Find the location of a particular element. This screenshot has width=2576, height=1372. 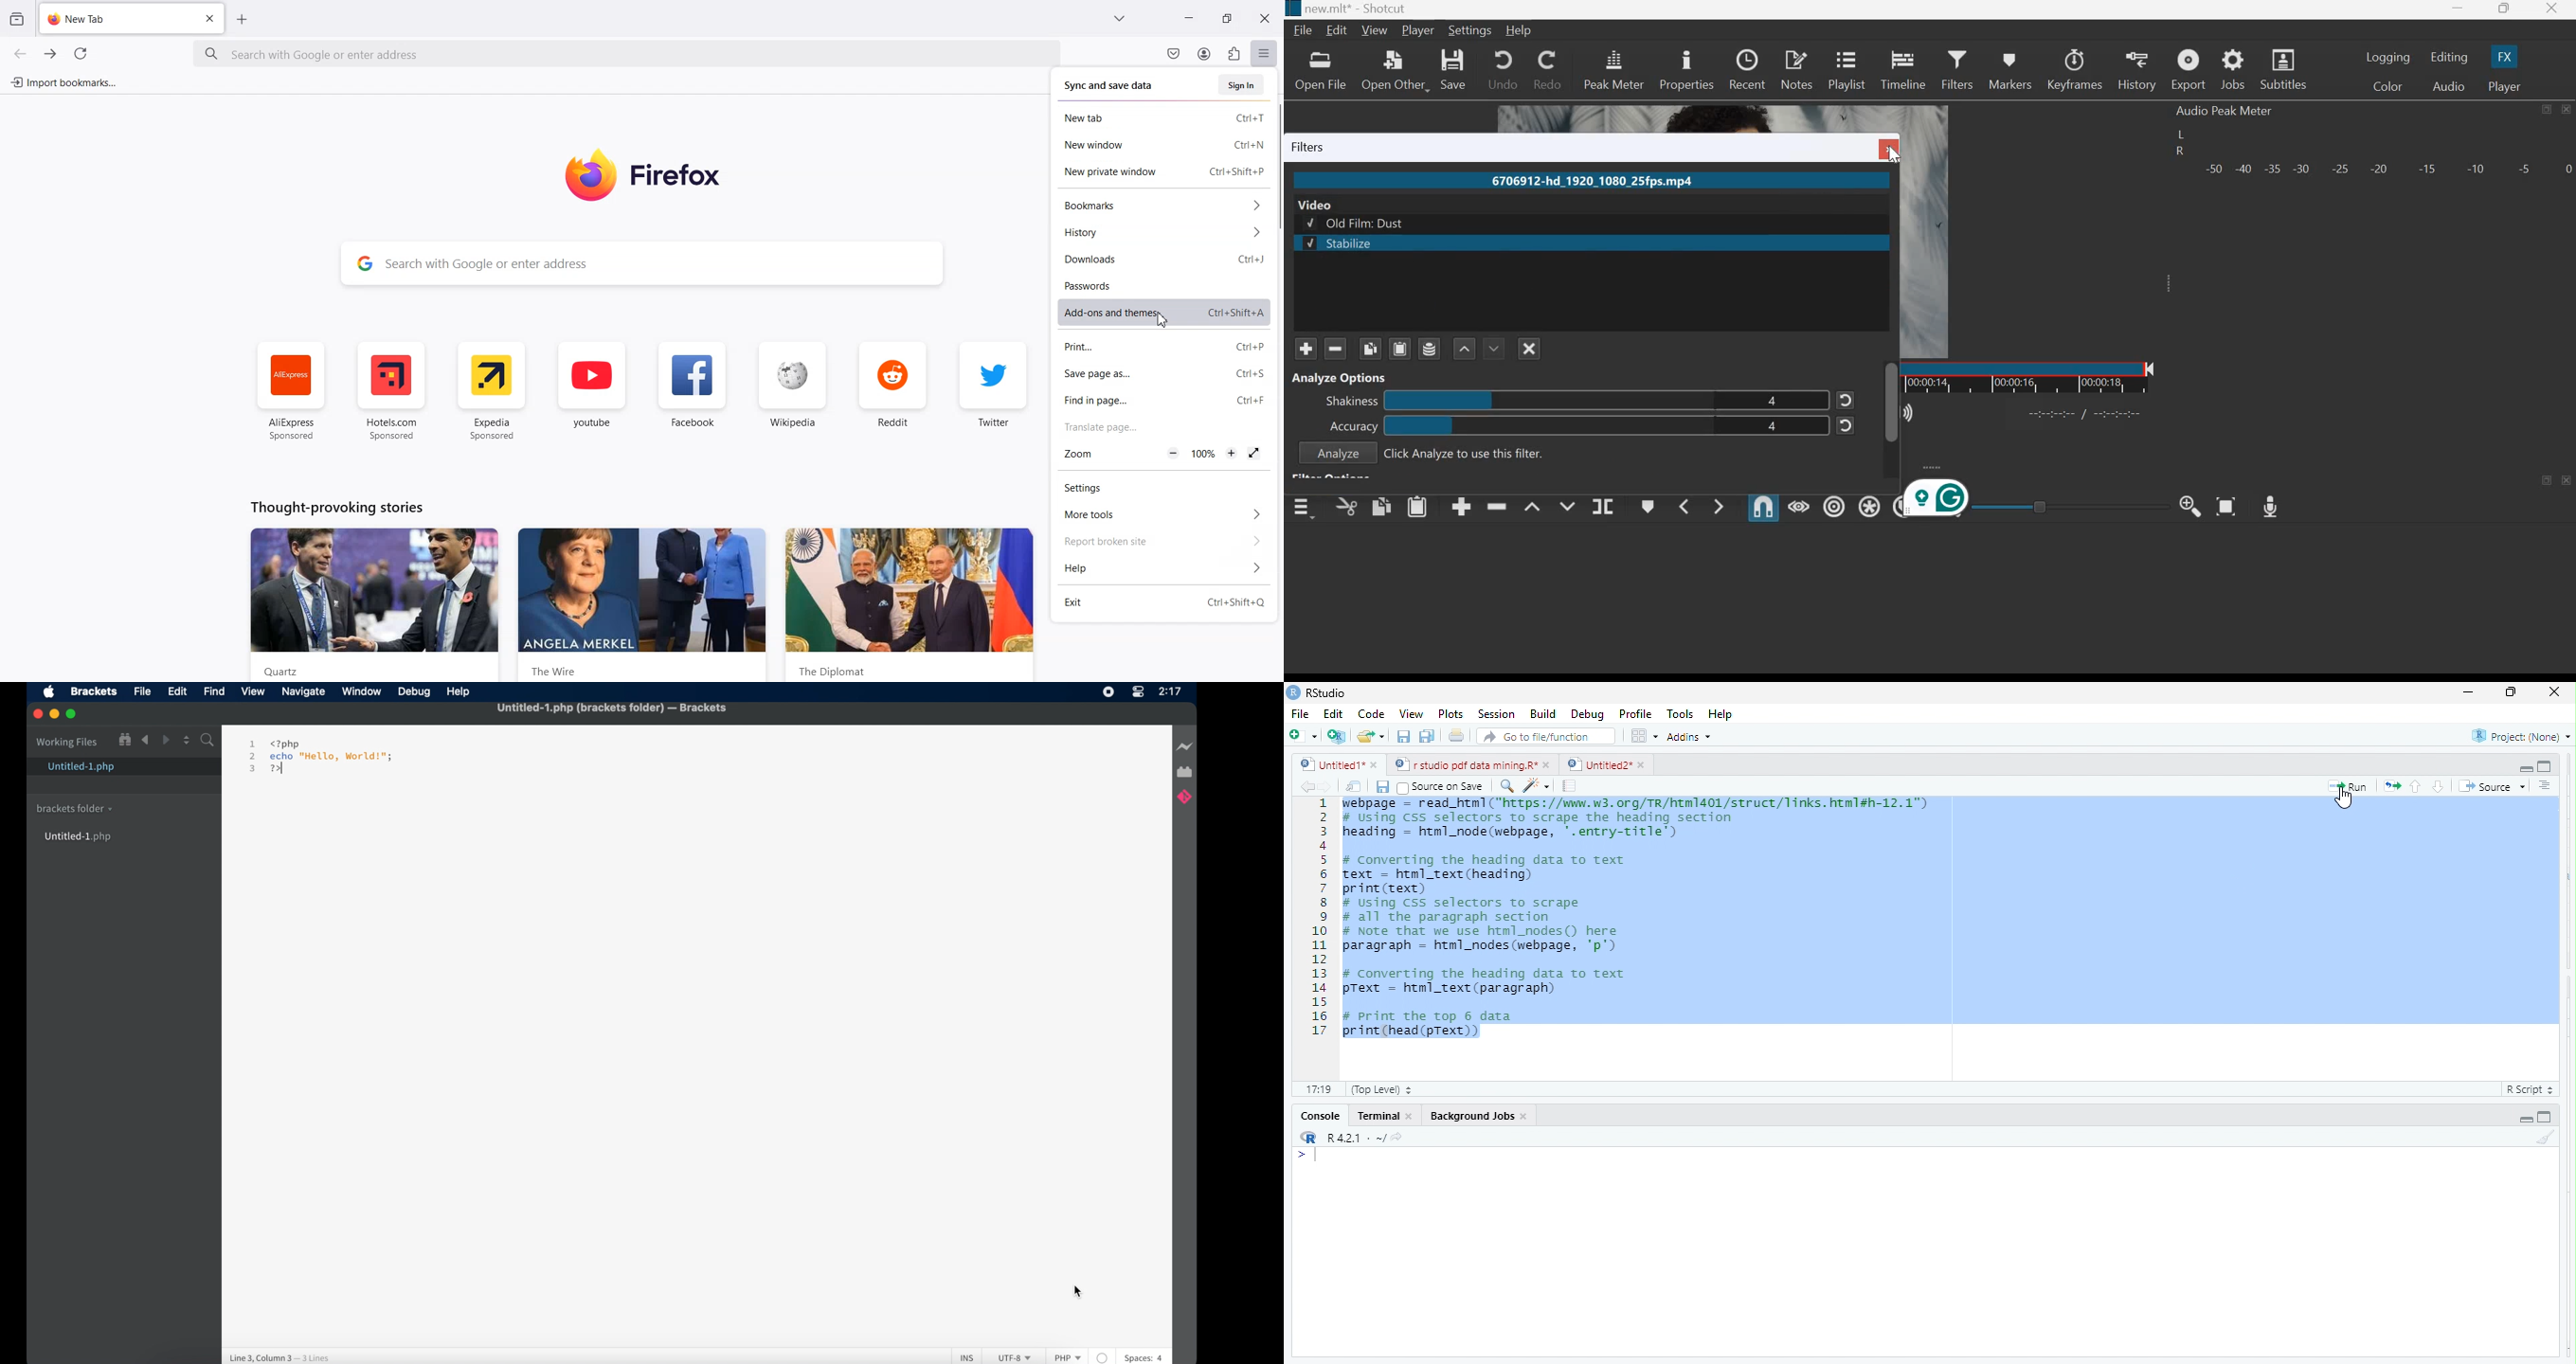

webpage= readhtml(https/www v3 .org/tr/html1401/struct/links.html#h 12.1)Using Css selectors to scrape the heading sectioneading - html_node (webpage, '.entry-title')Converting the heading data to textext - html_text (heading)rint (text)Using Css selectors to scrapeall the paragraph sectionNote that we use html_nodes() herearagraph = html_nodes (webpage, 'p’)Converting the heading data to textText - html_text (paragraph)print the top 6 datarint (head (pText)) is located at coordinates (1952, 921).